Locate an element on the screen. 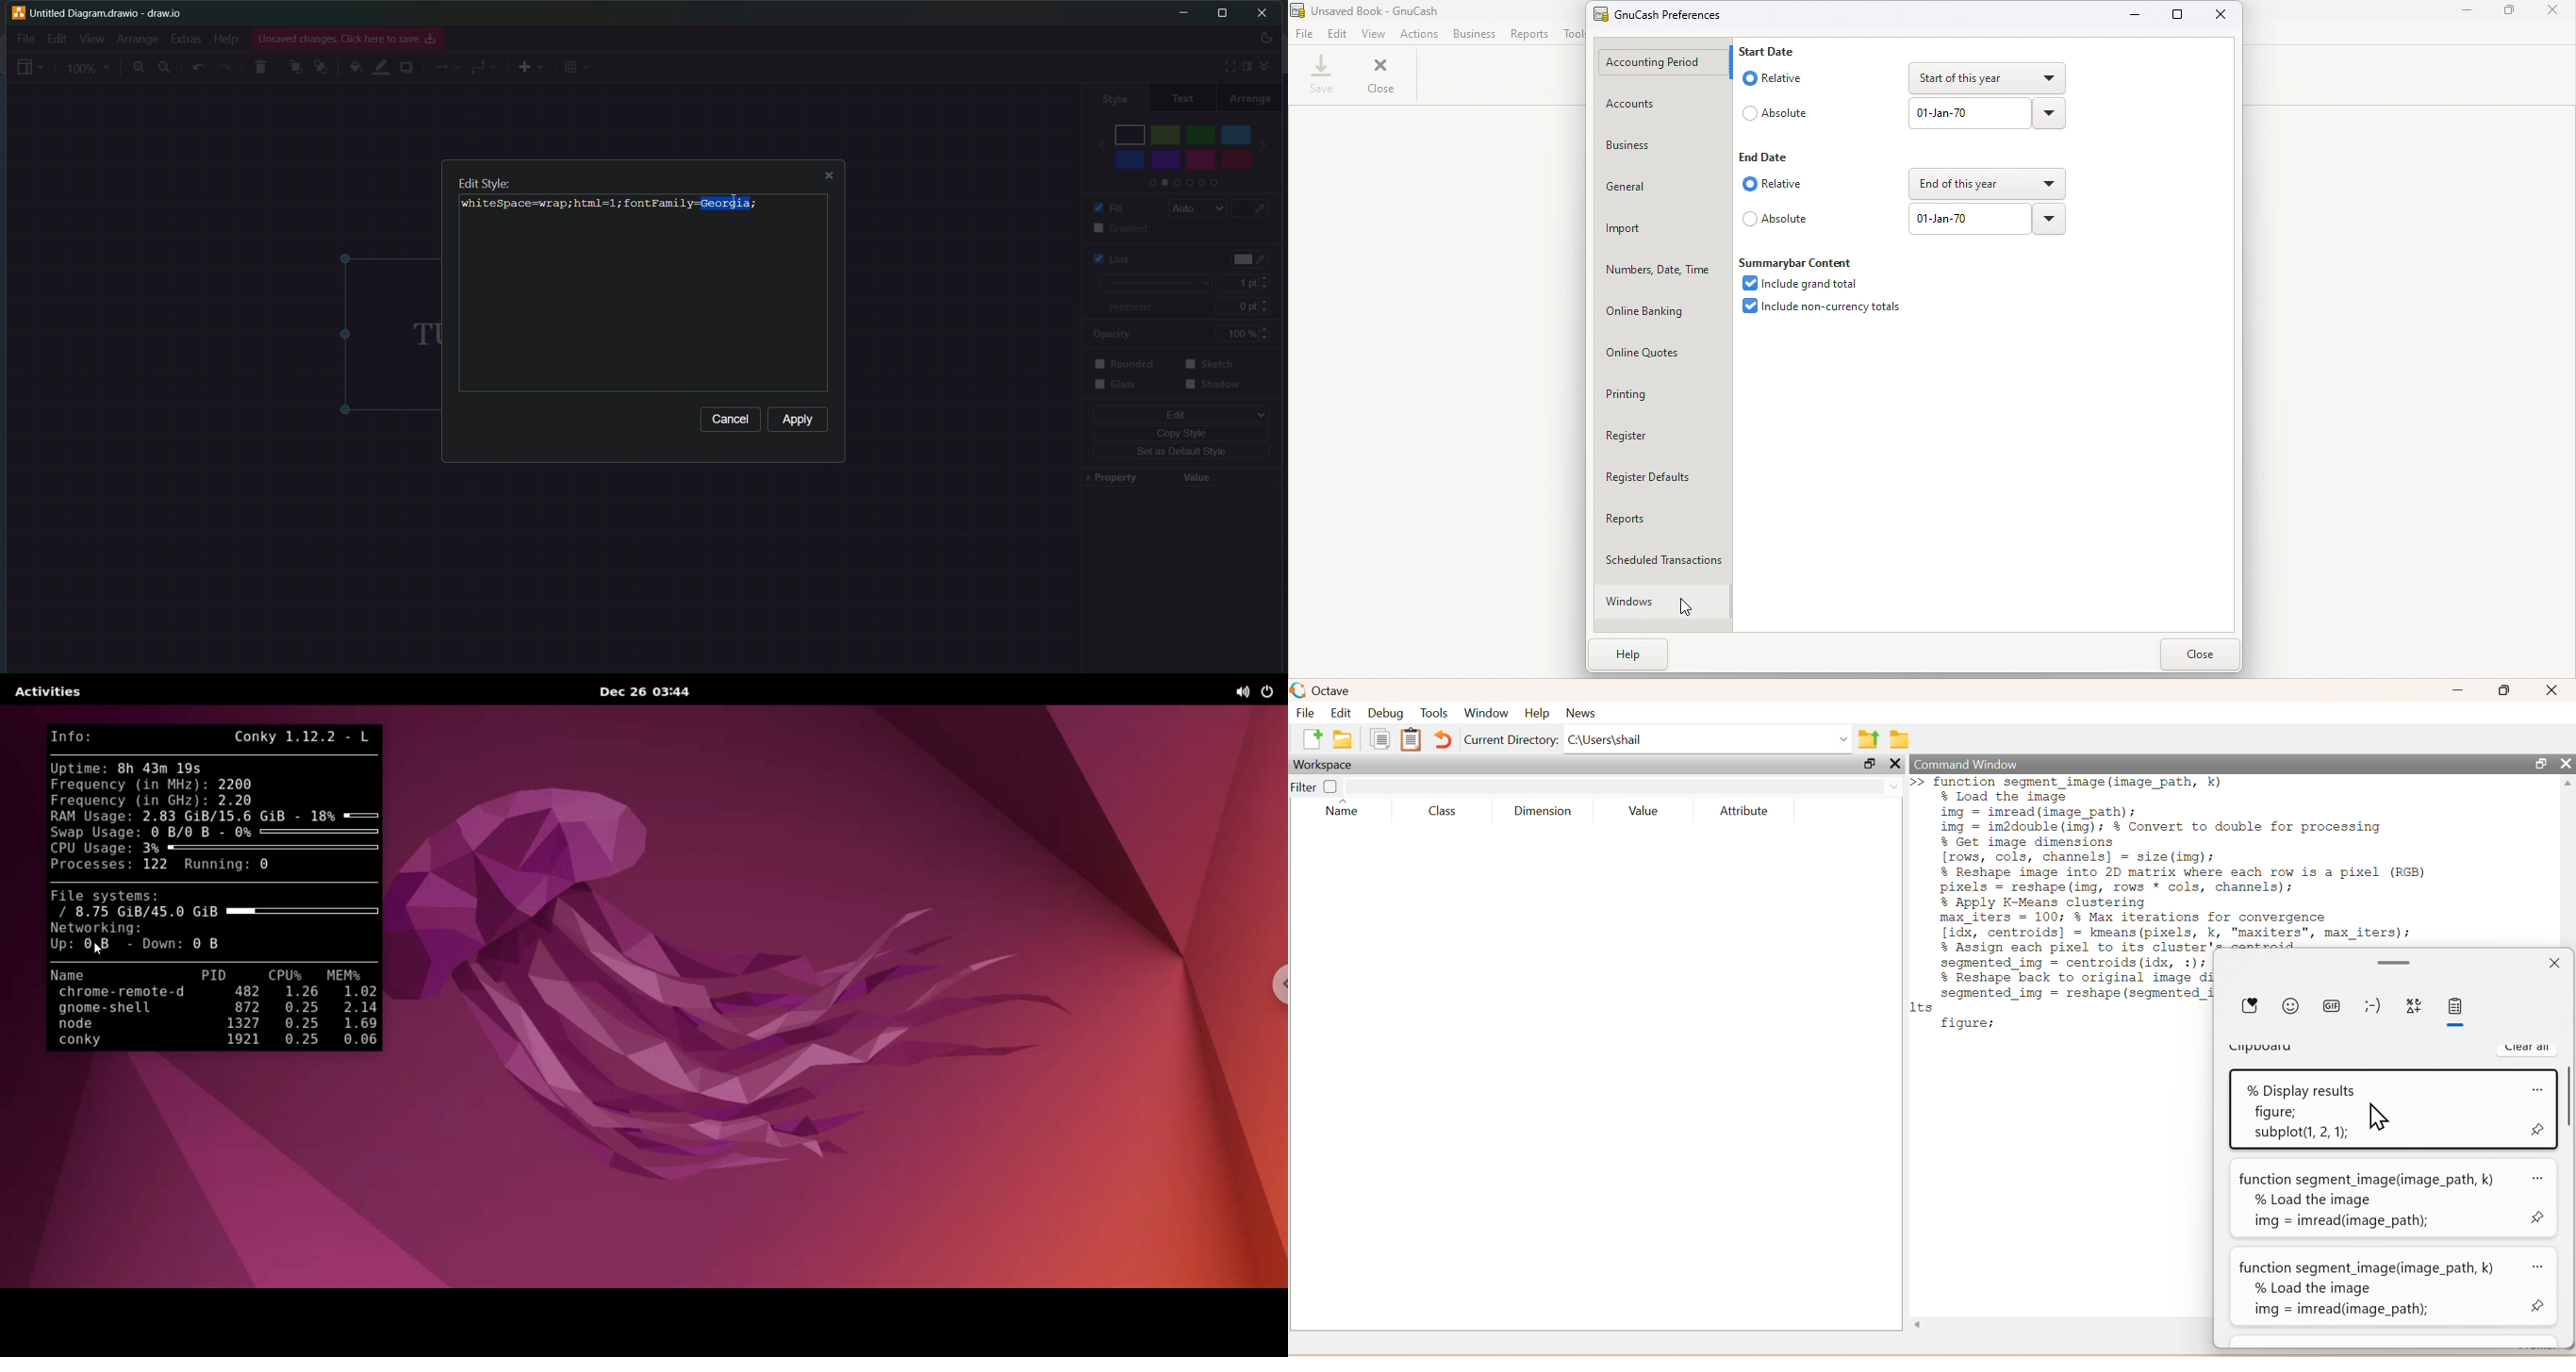  logo is located at coordinates (17, 12).